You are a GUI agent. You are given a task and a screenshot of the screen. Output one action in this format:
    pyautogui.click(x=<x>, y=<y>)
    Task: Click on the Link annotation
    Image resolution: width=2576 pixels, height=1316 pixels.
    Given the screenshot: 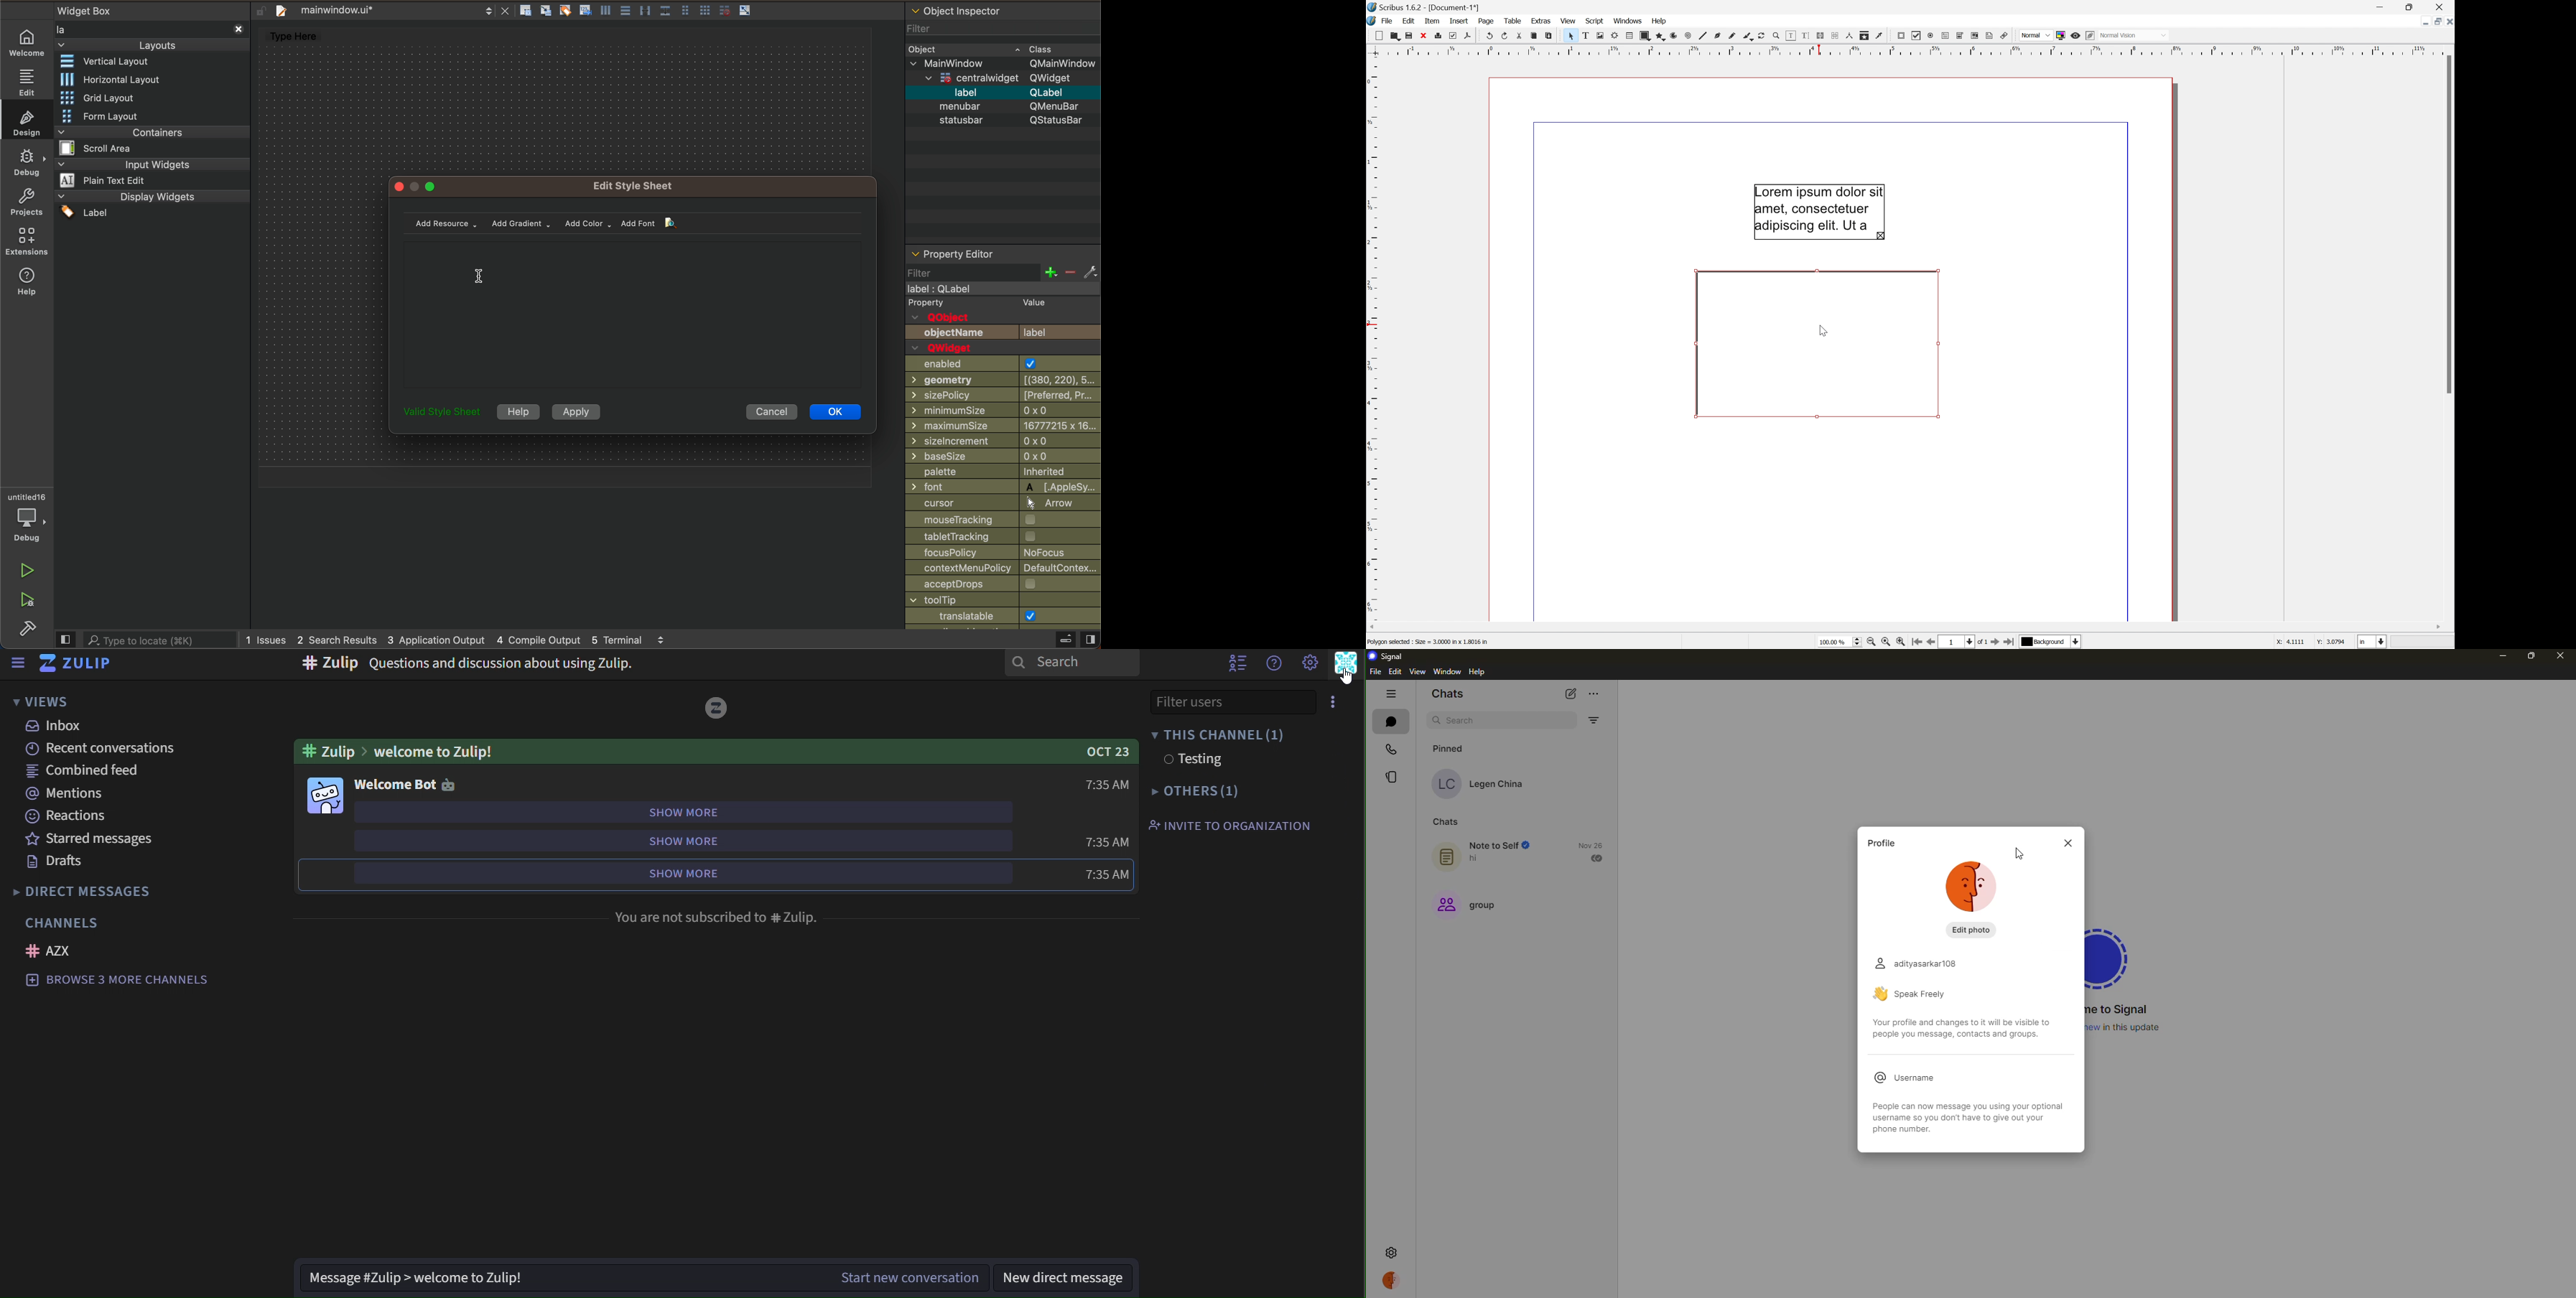 What is the action you would take?
    pyautogui.click(x=2007, y=36)
    